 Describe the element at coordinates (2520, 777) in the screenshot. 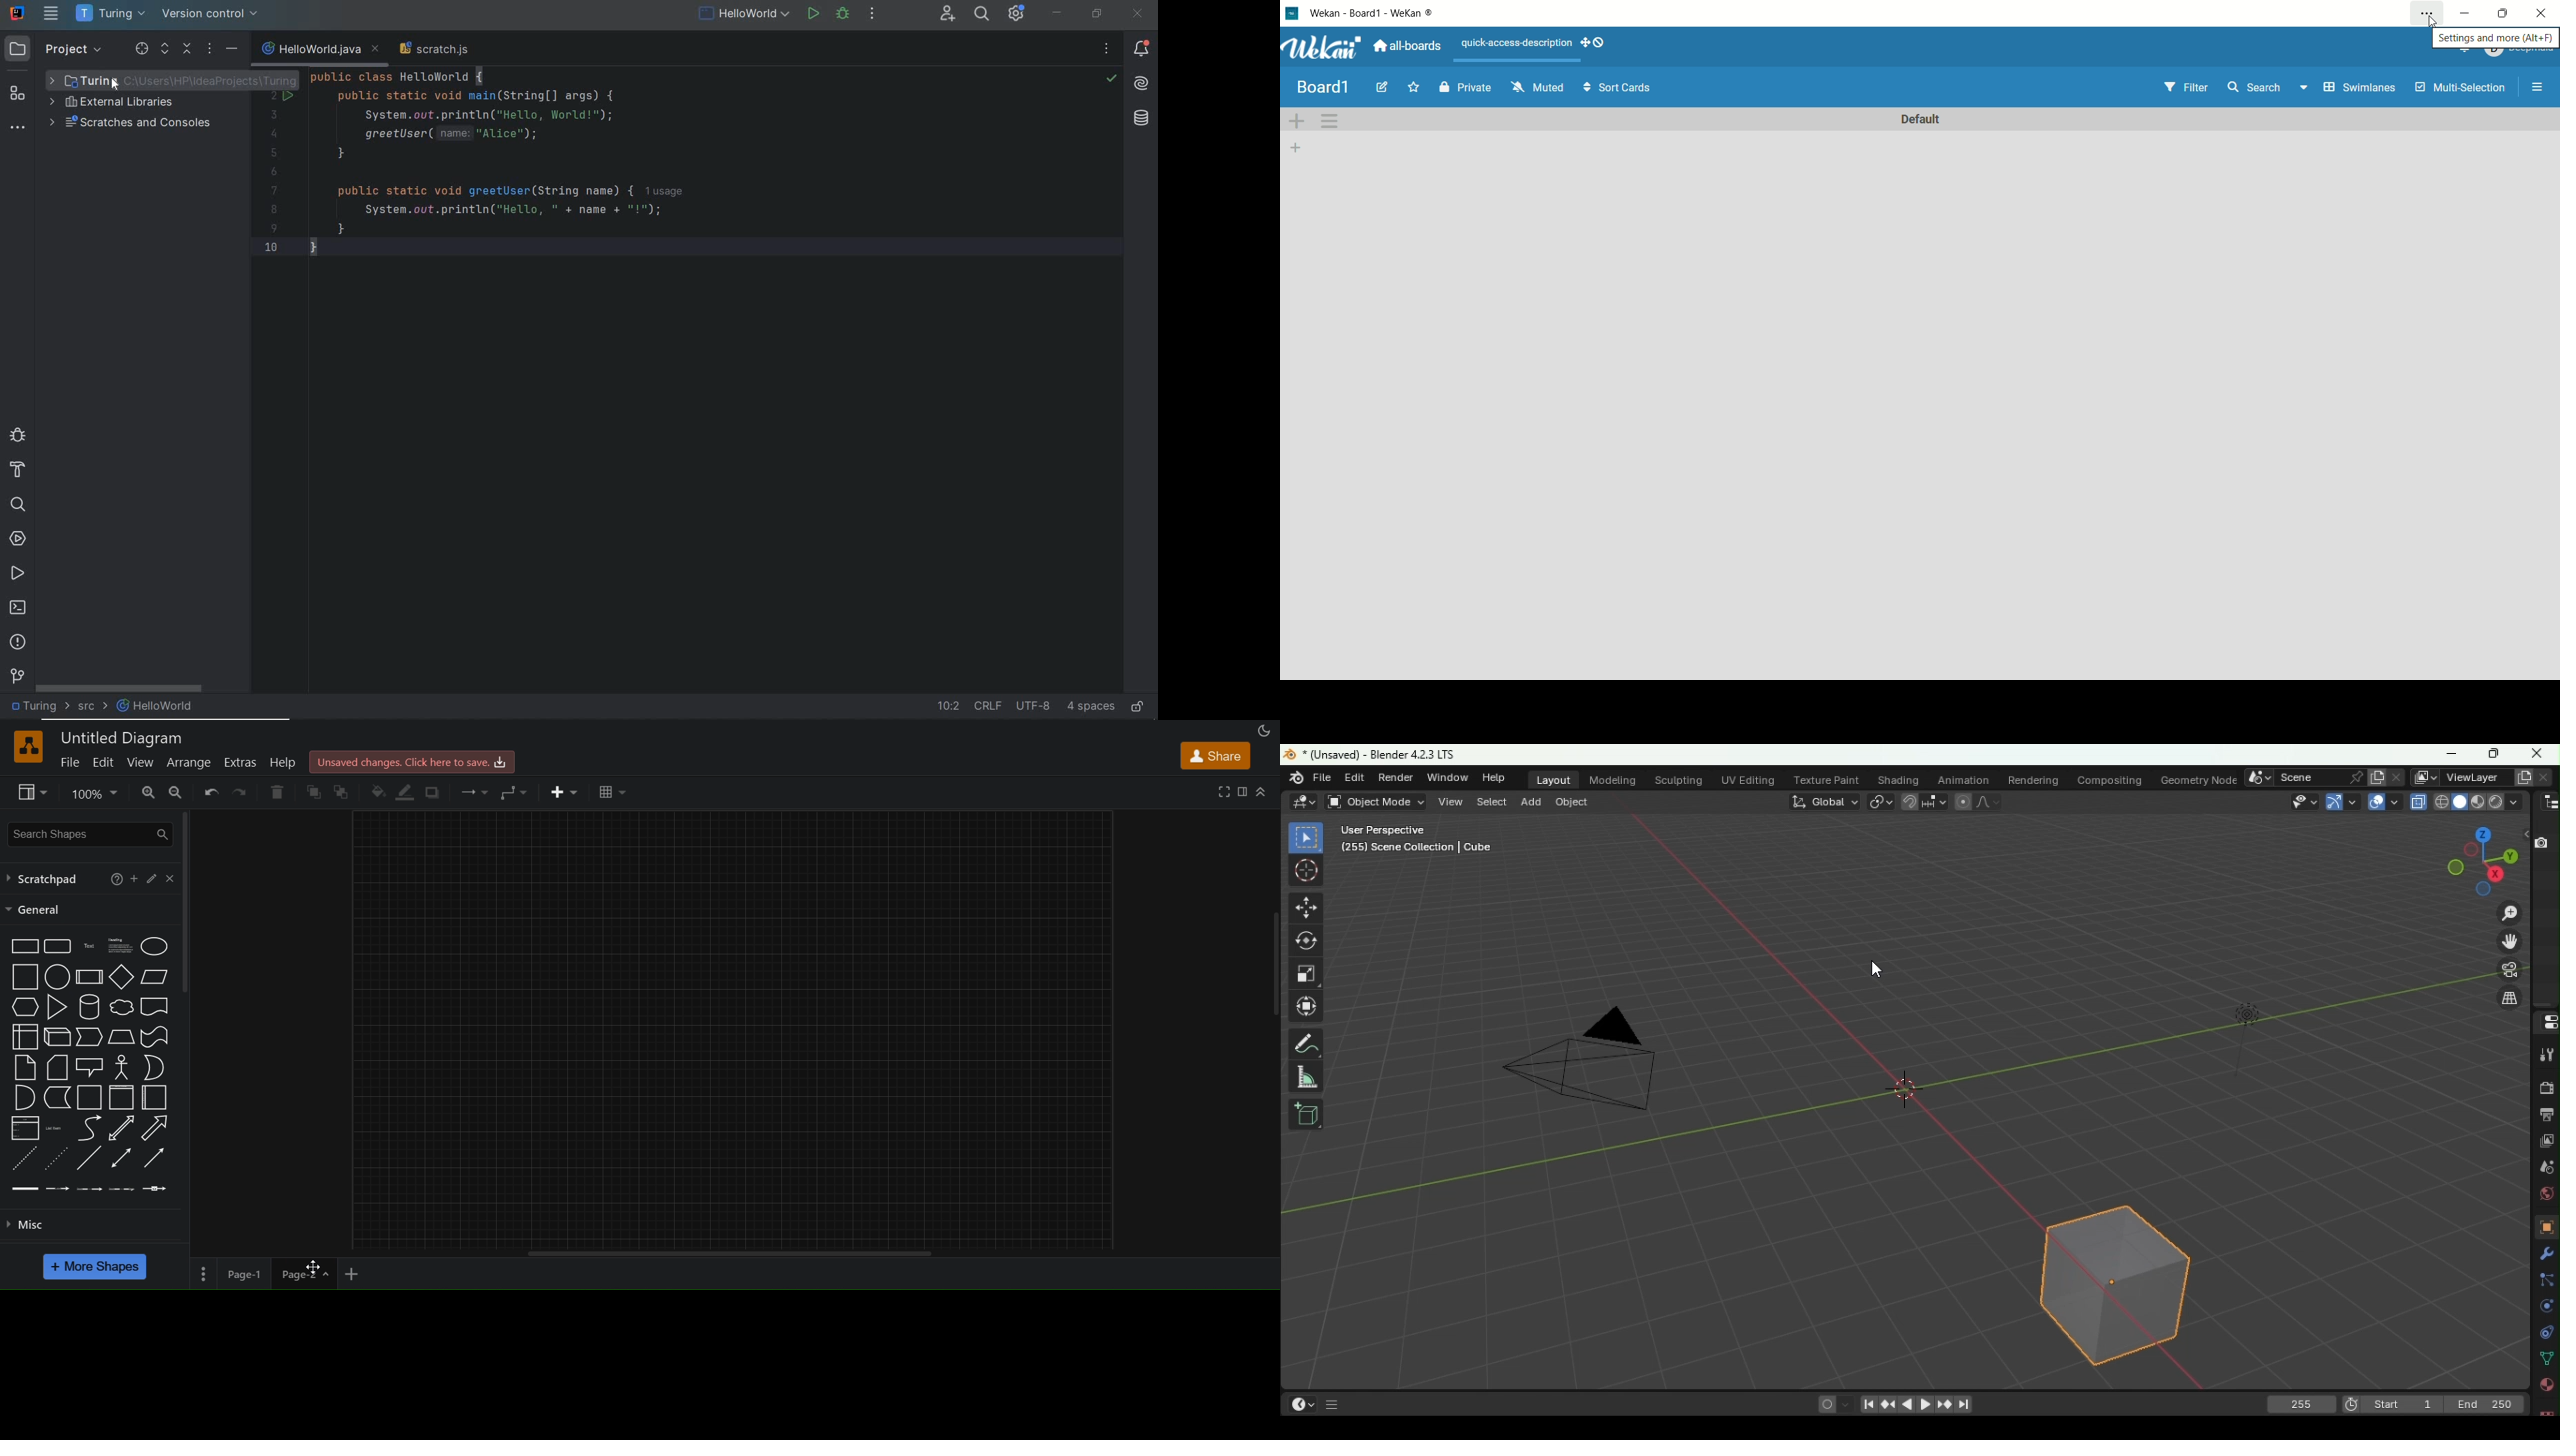

I see `Add view layer` at that location.